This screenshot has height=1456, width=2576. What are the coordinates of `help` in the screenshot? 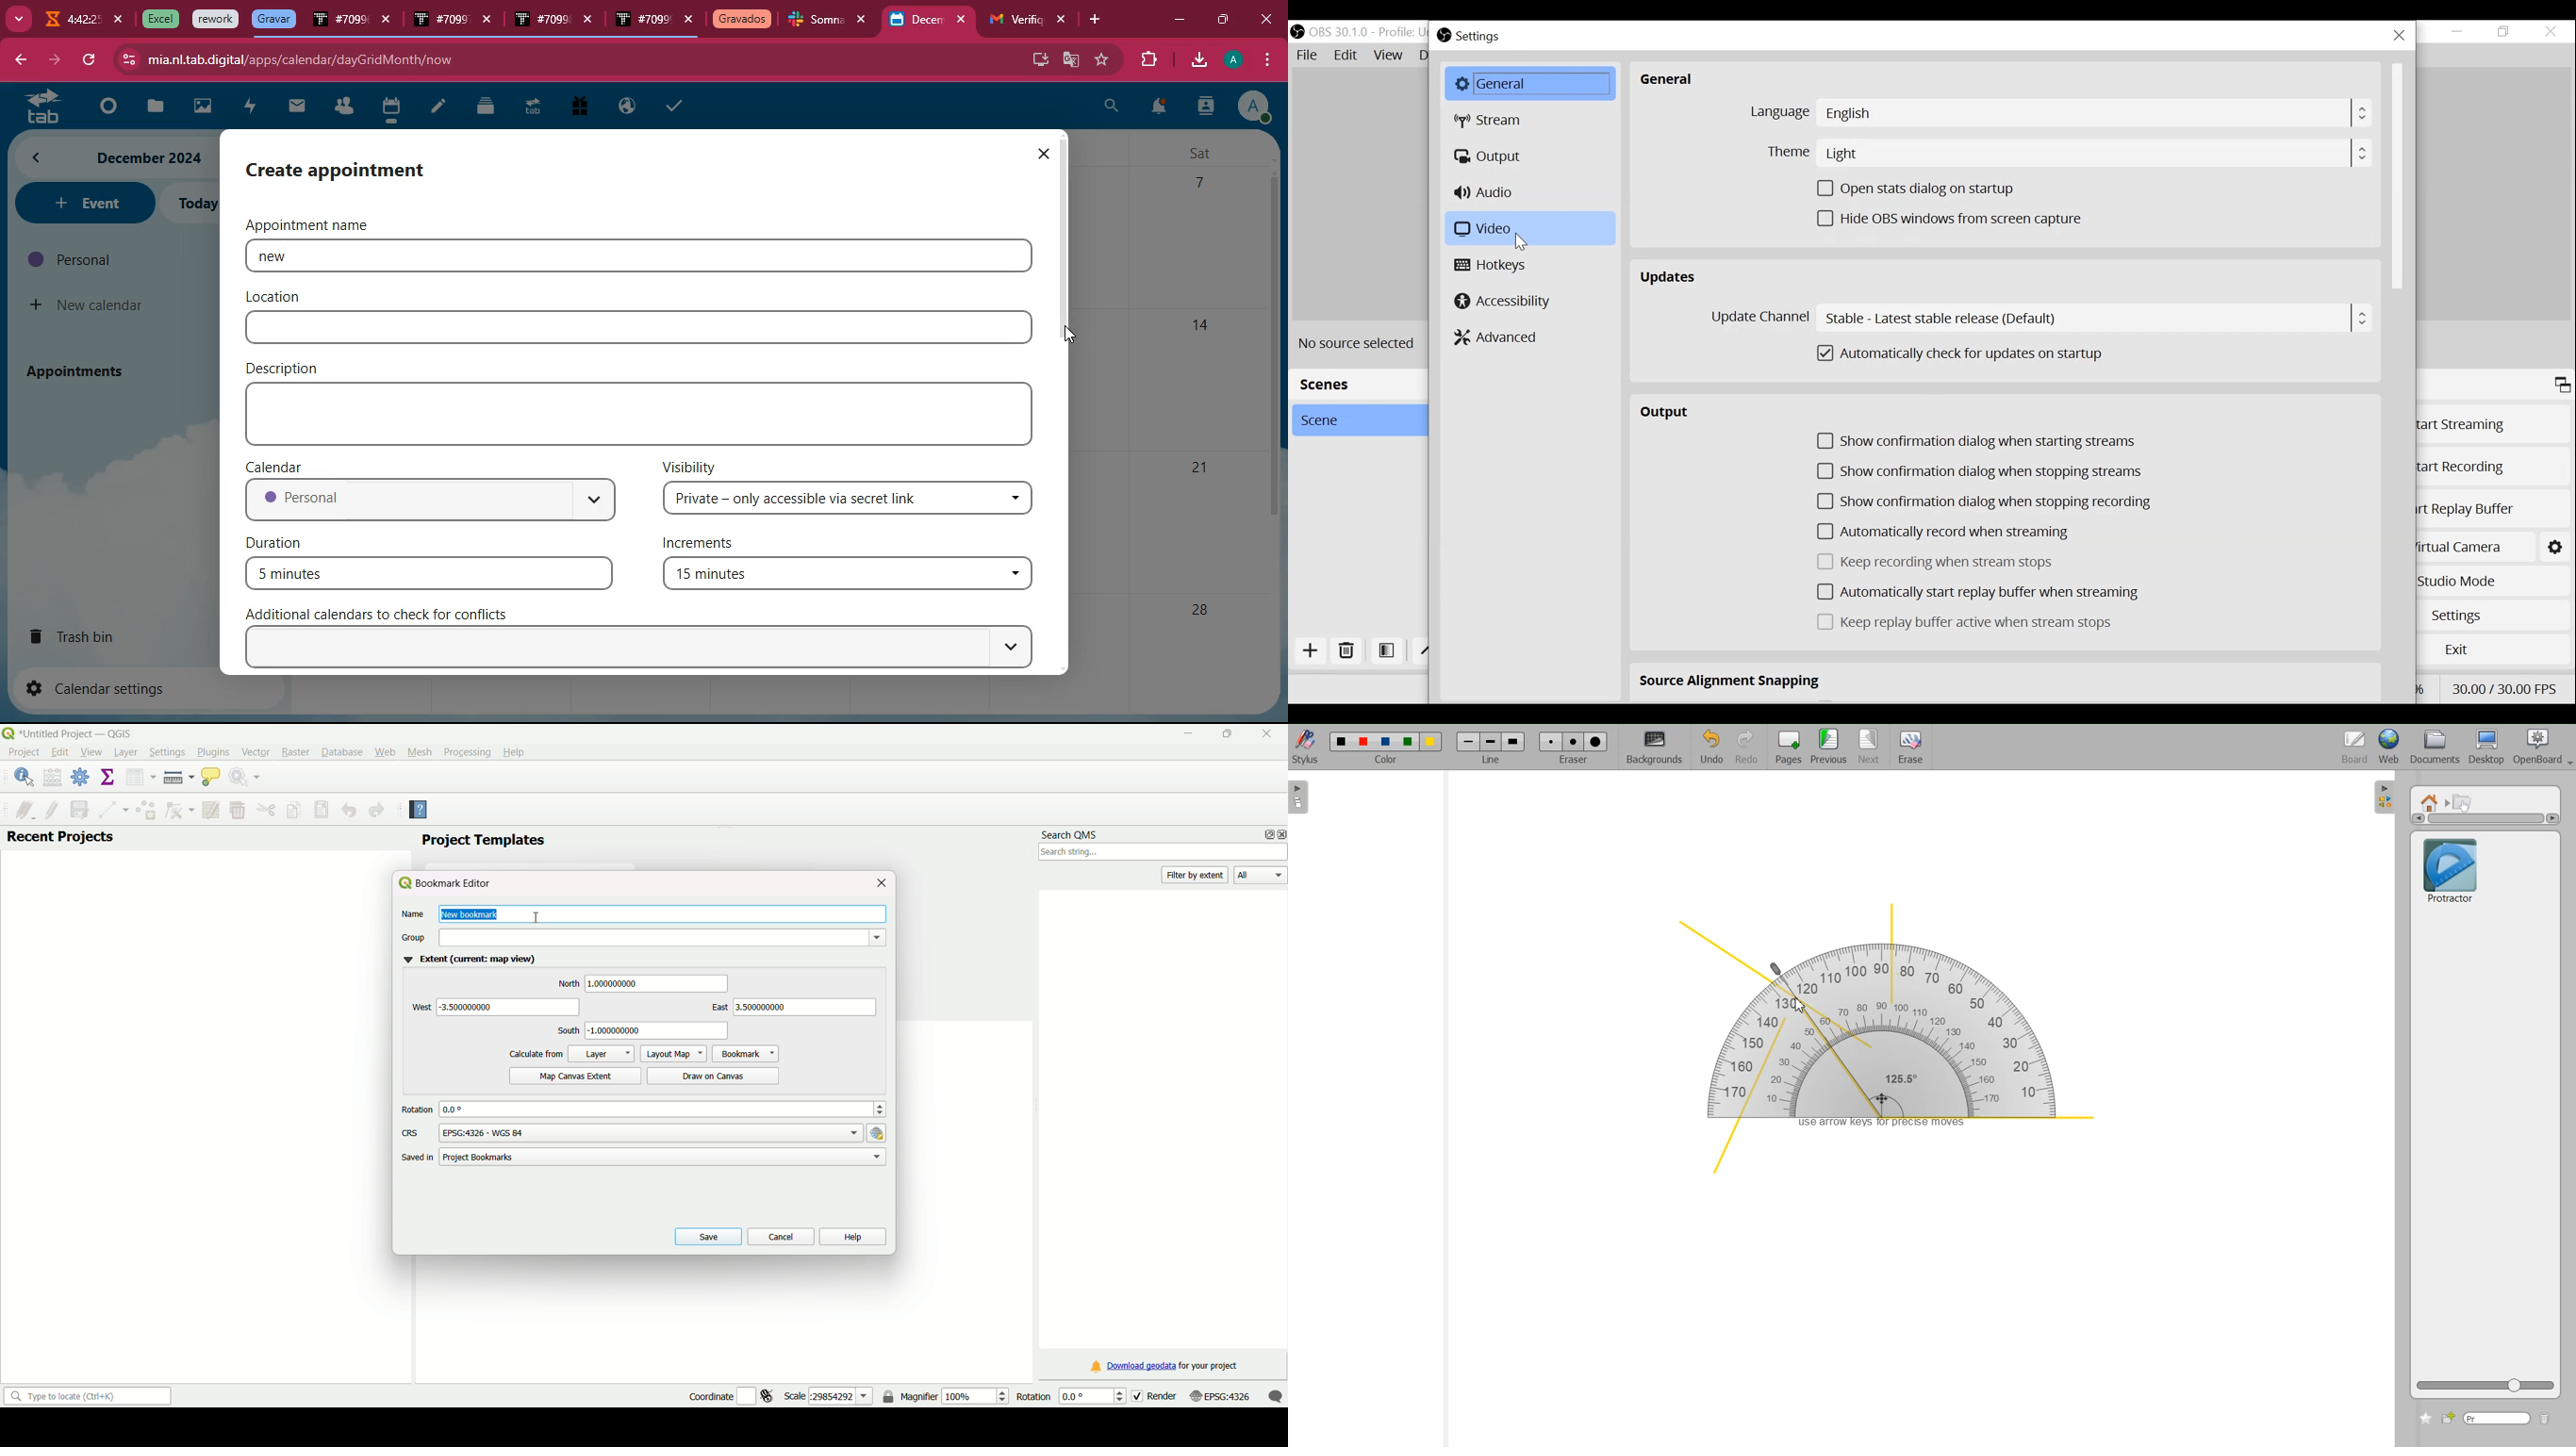 It's located at (853, 1236).